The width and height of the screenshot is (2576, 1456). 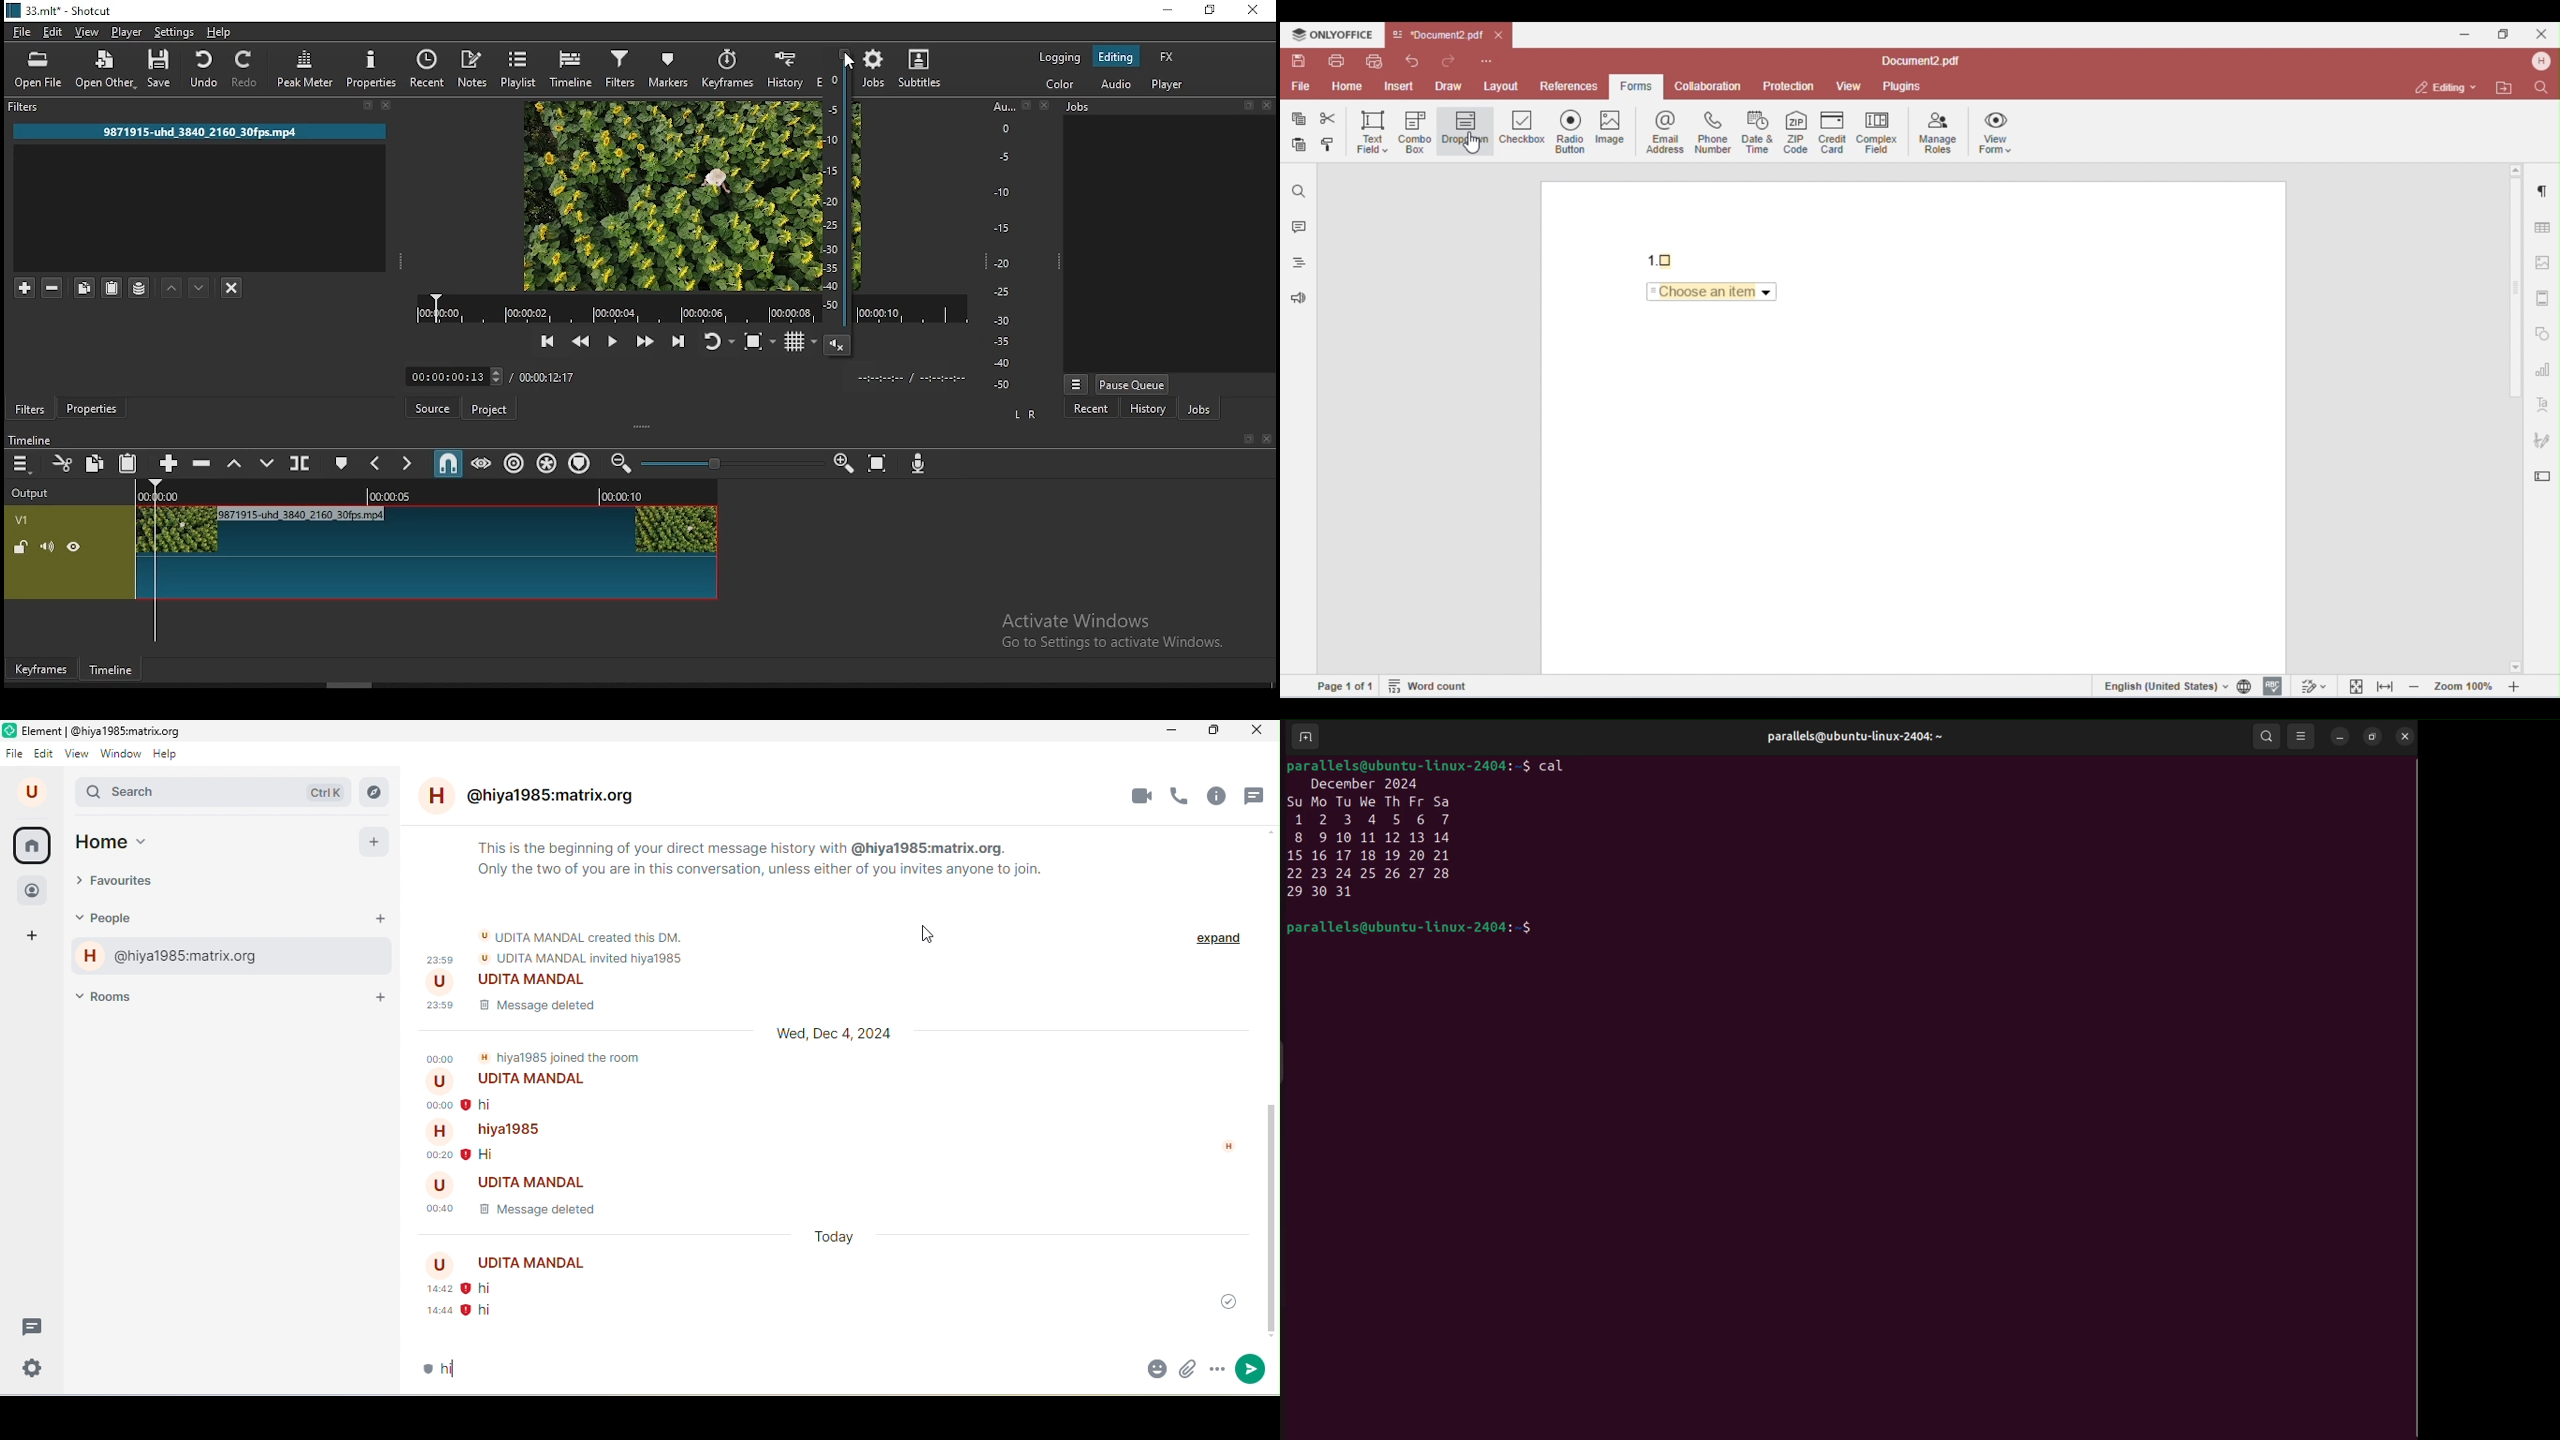 What do you see at coordinates (235, 464) in the screenshot?
I see `lift` at bounding box center [235, 464].